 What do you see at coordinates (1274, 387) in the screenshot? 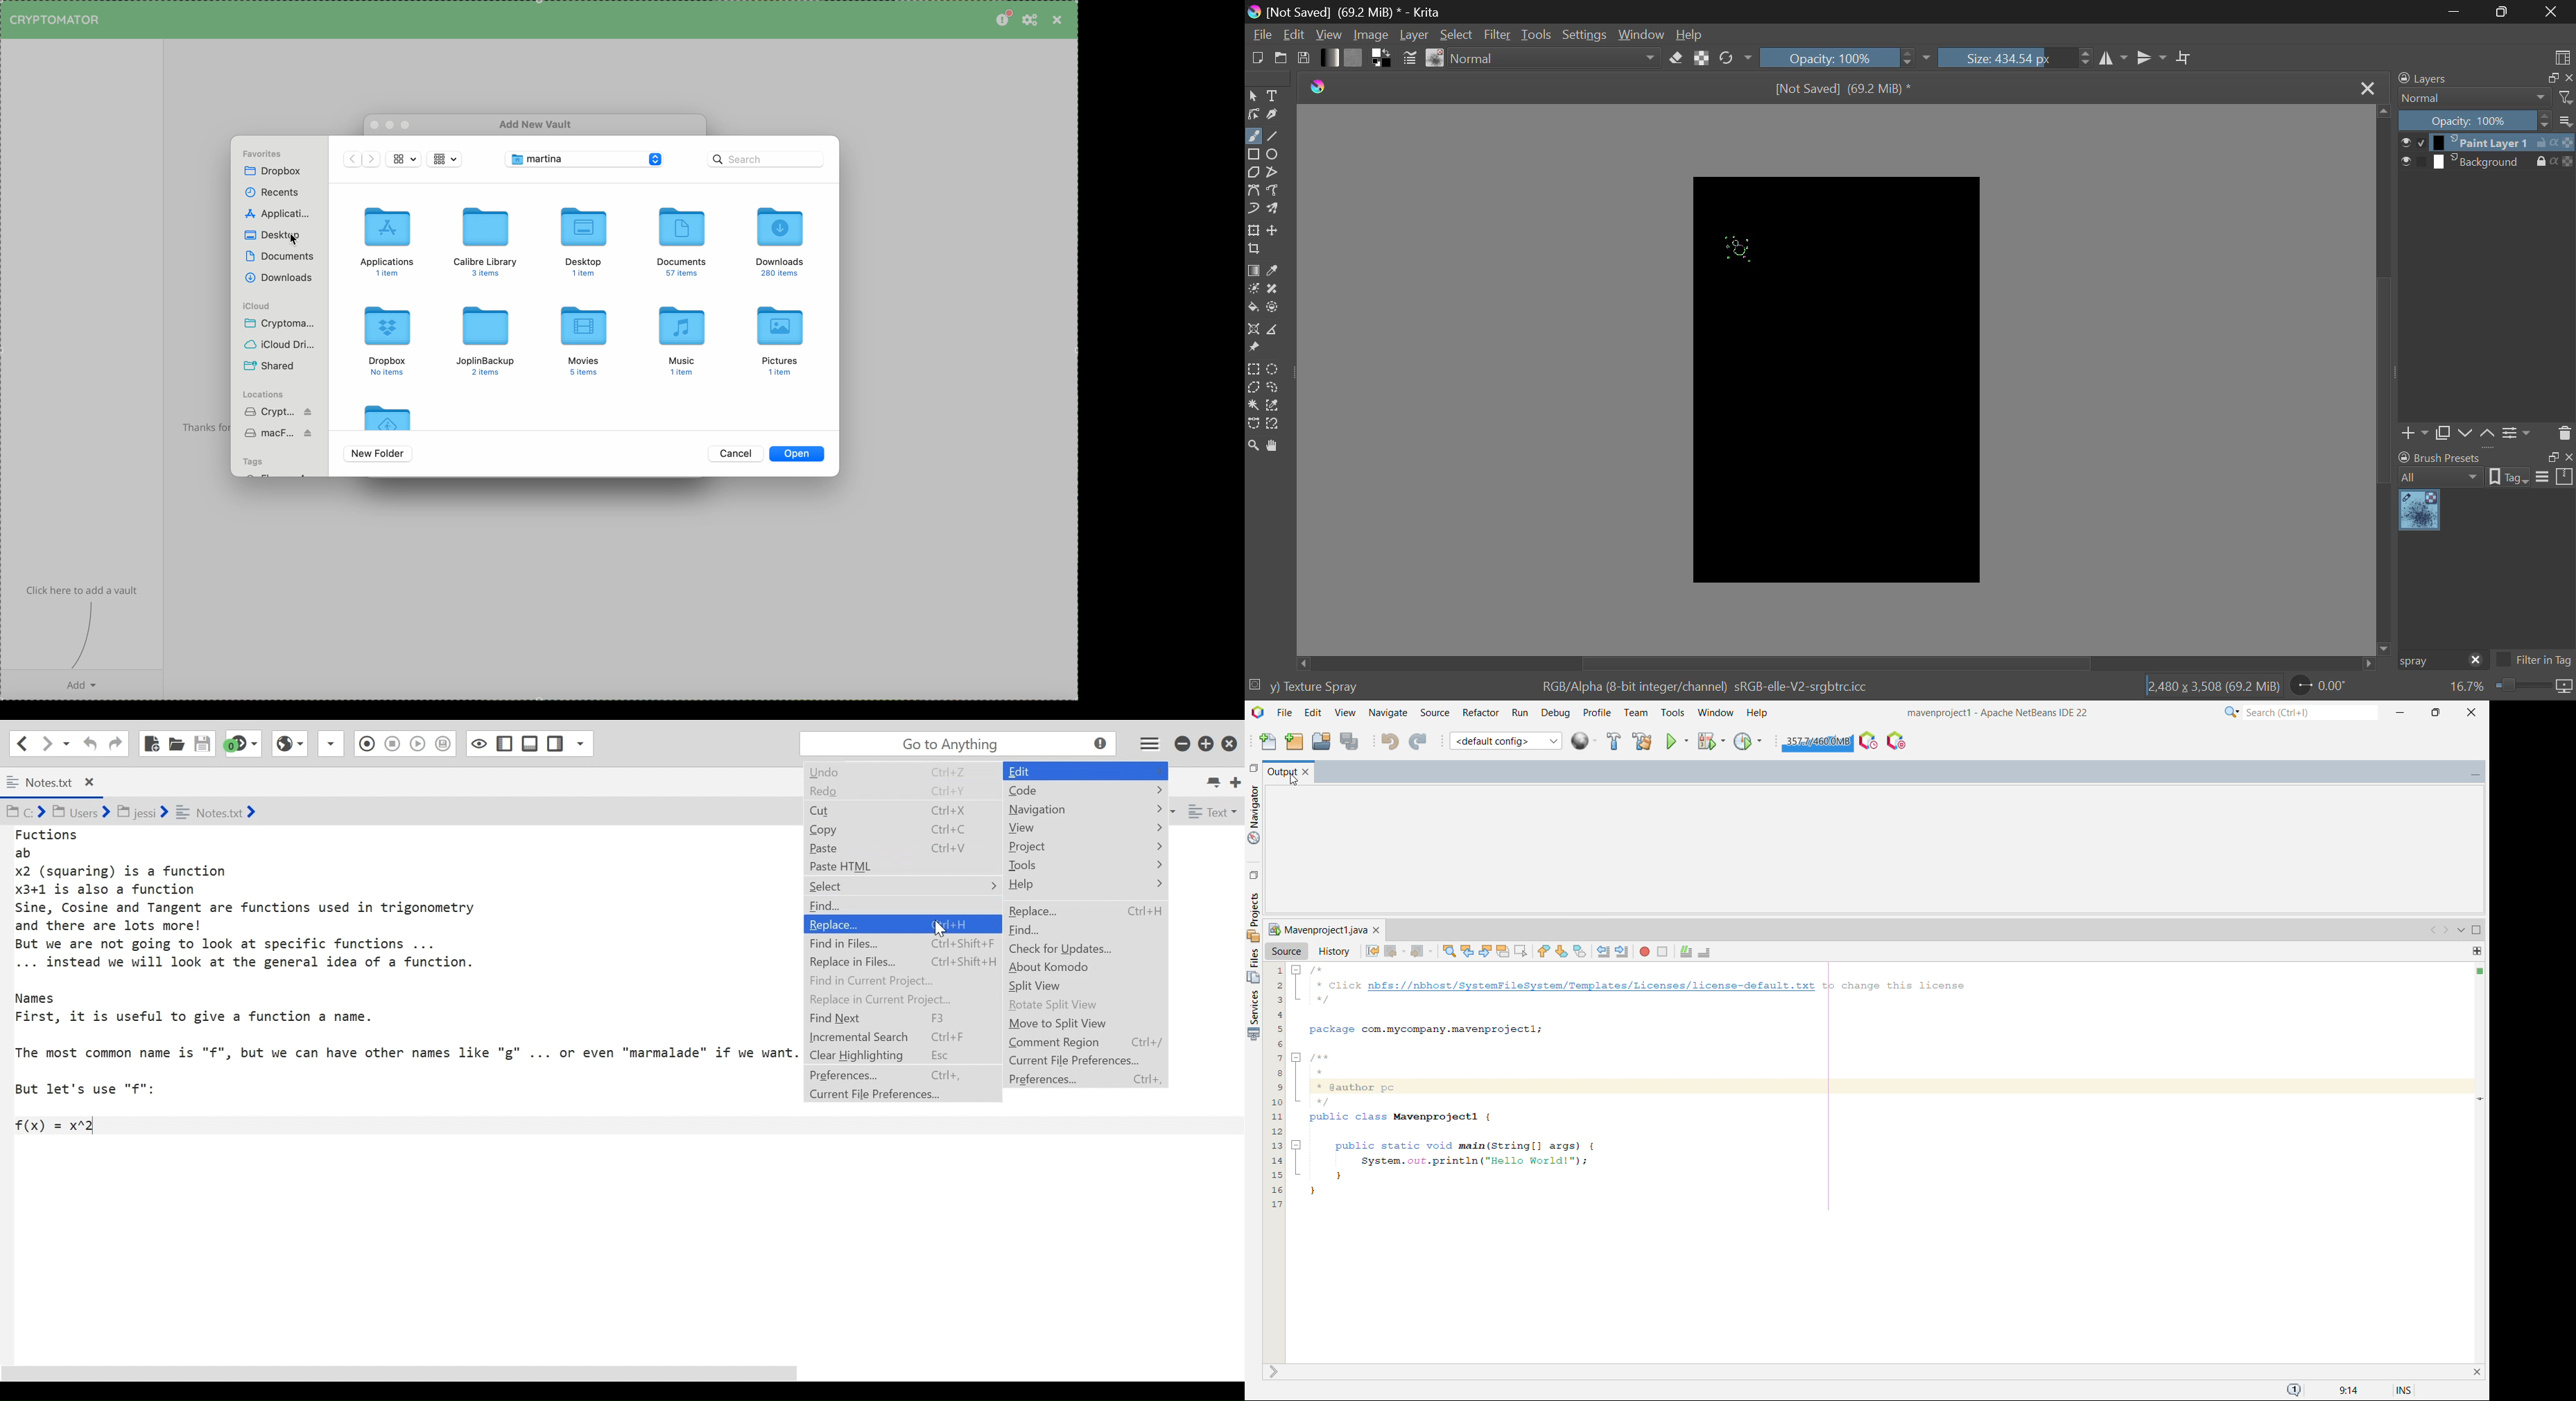
I see `Freehand Selection` at bounding box center [1274, 387].